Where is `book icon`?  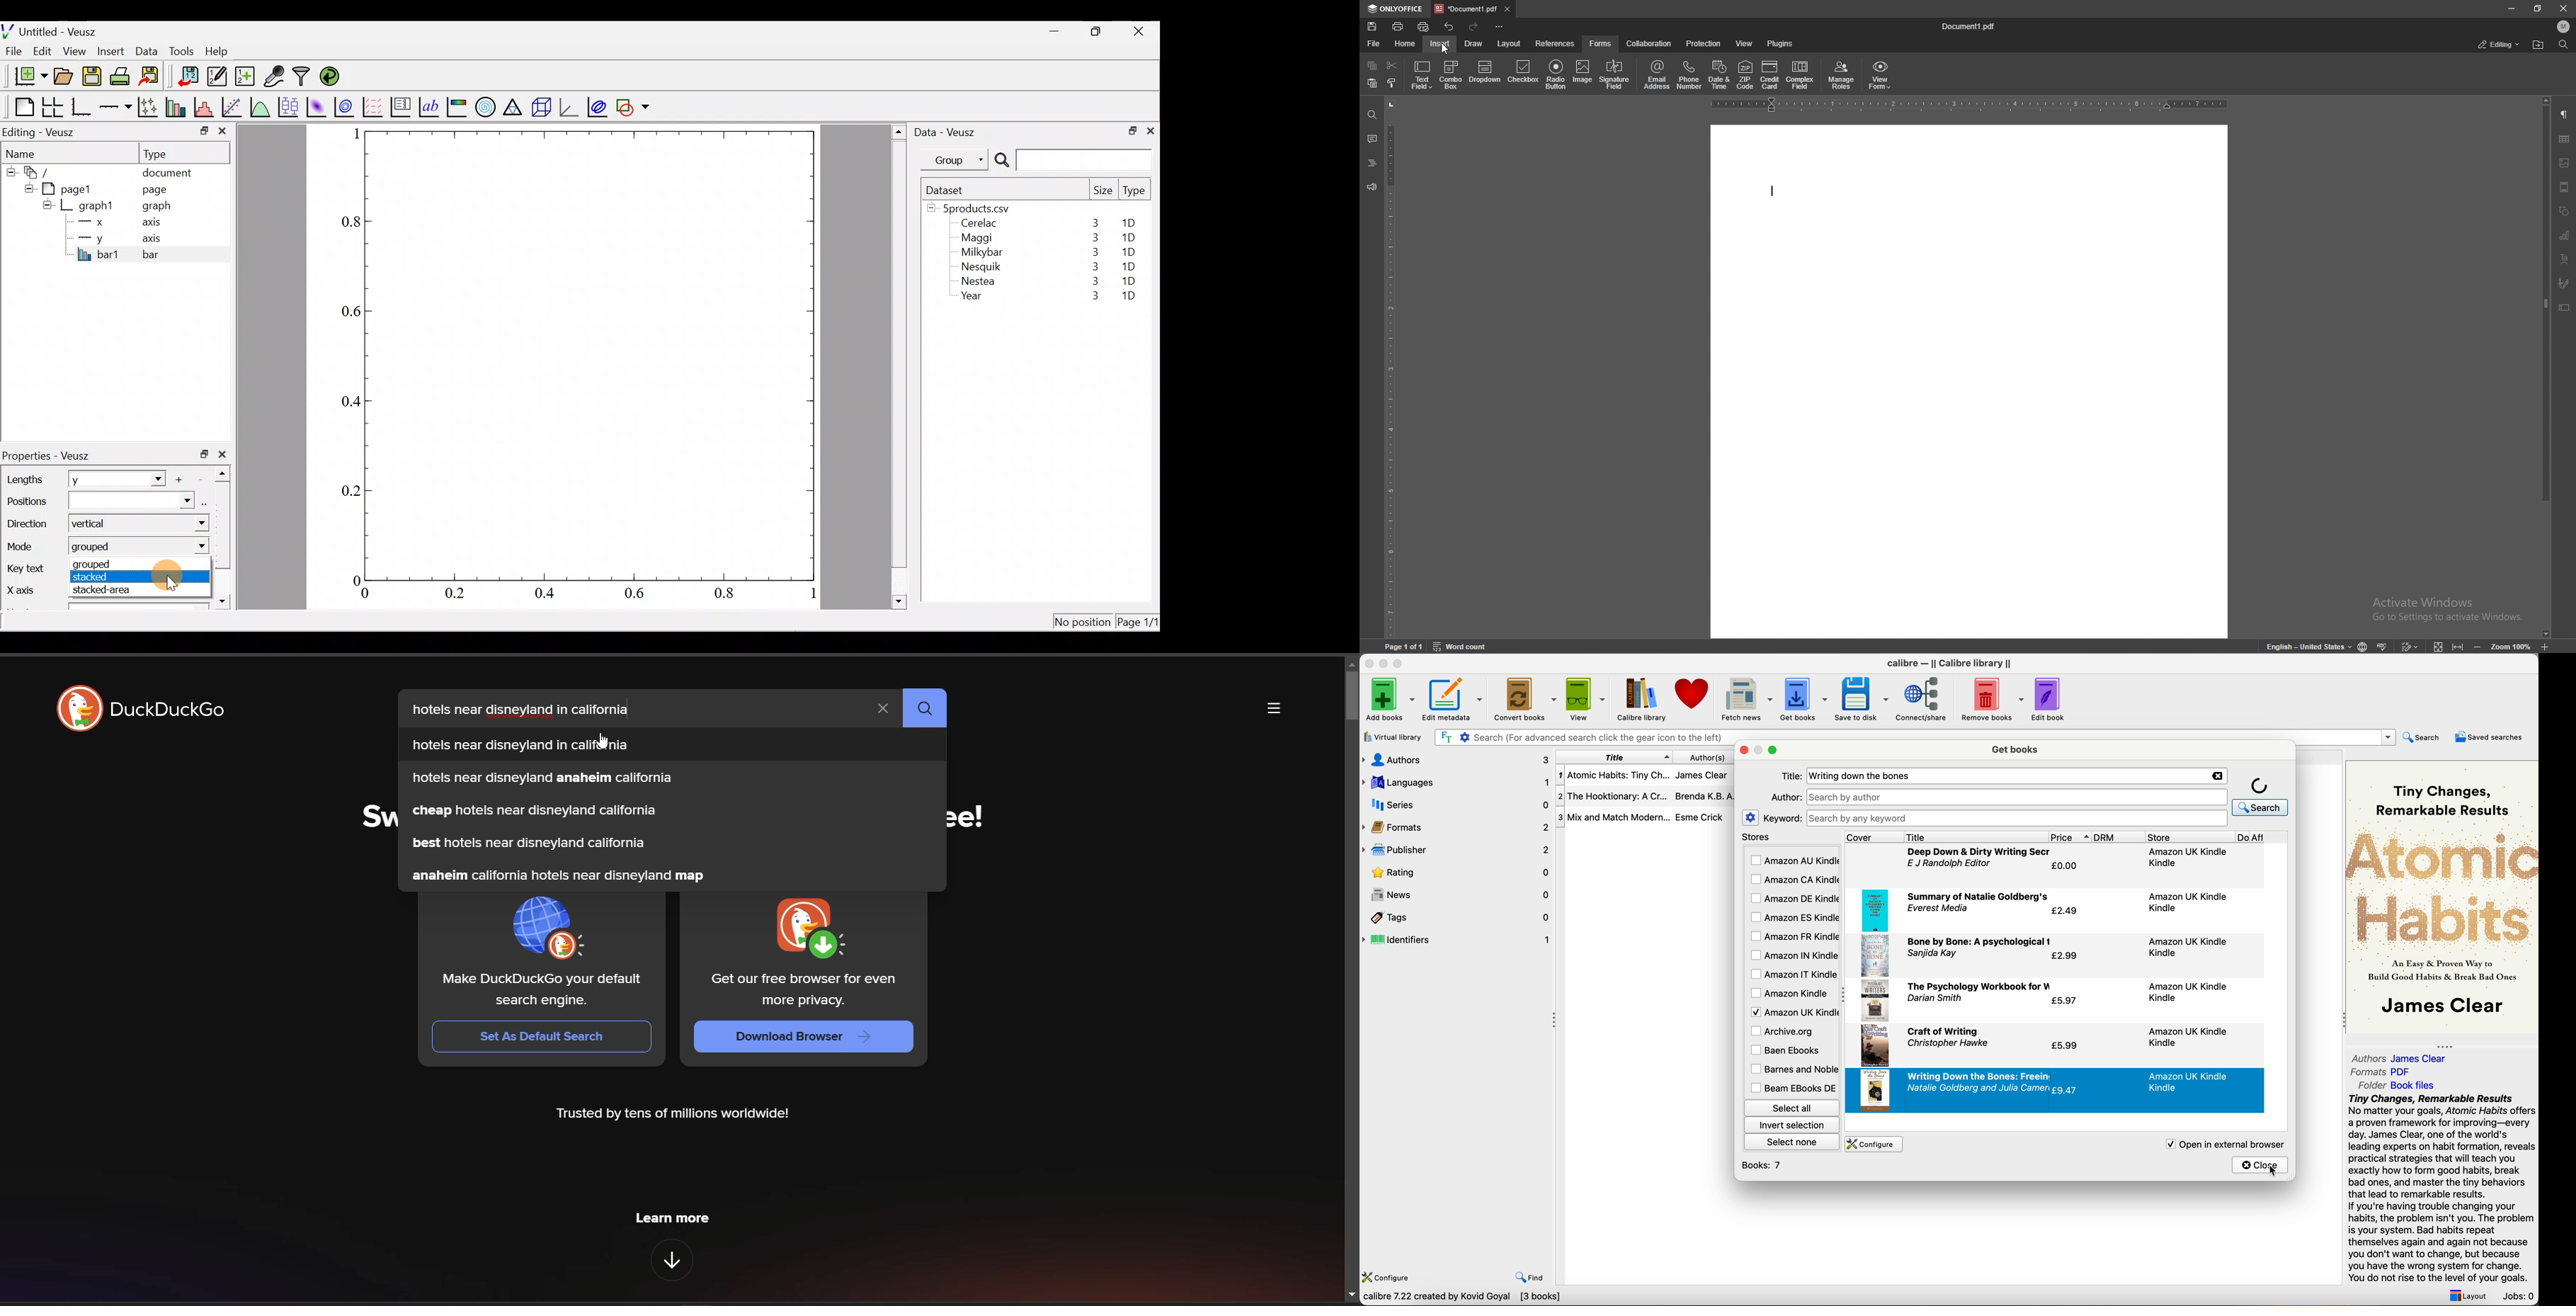 book icon is located at coordinates (1875, 955).